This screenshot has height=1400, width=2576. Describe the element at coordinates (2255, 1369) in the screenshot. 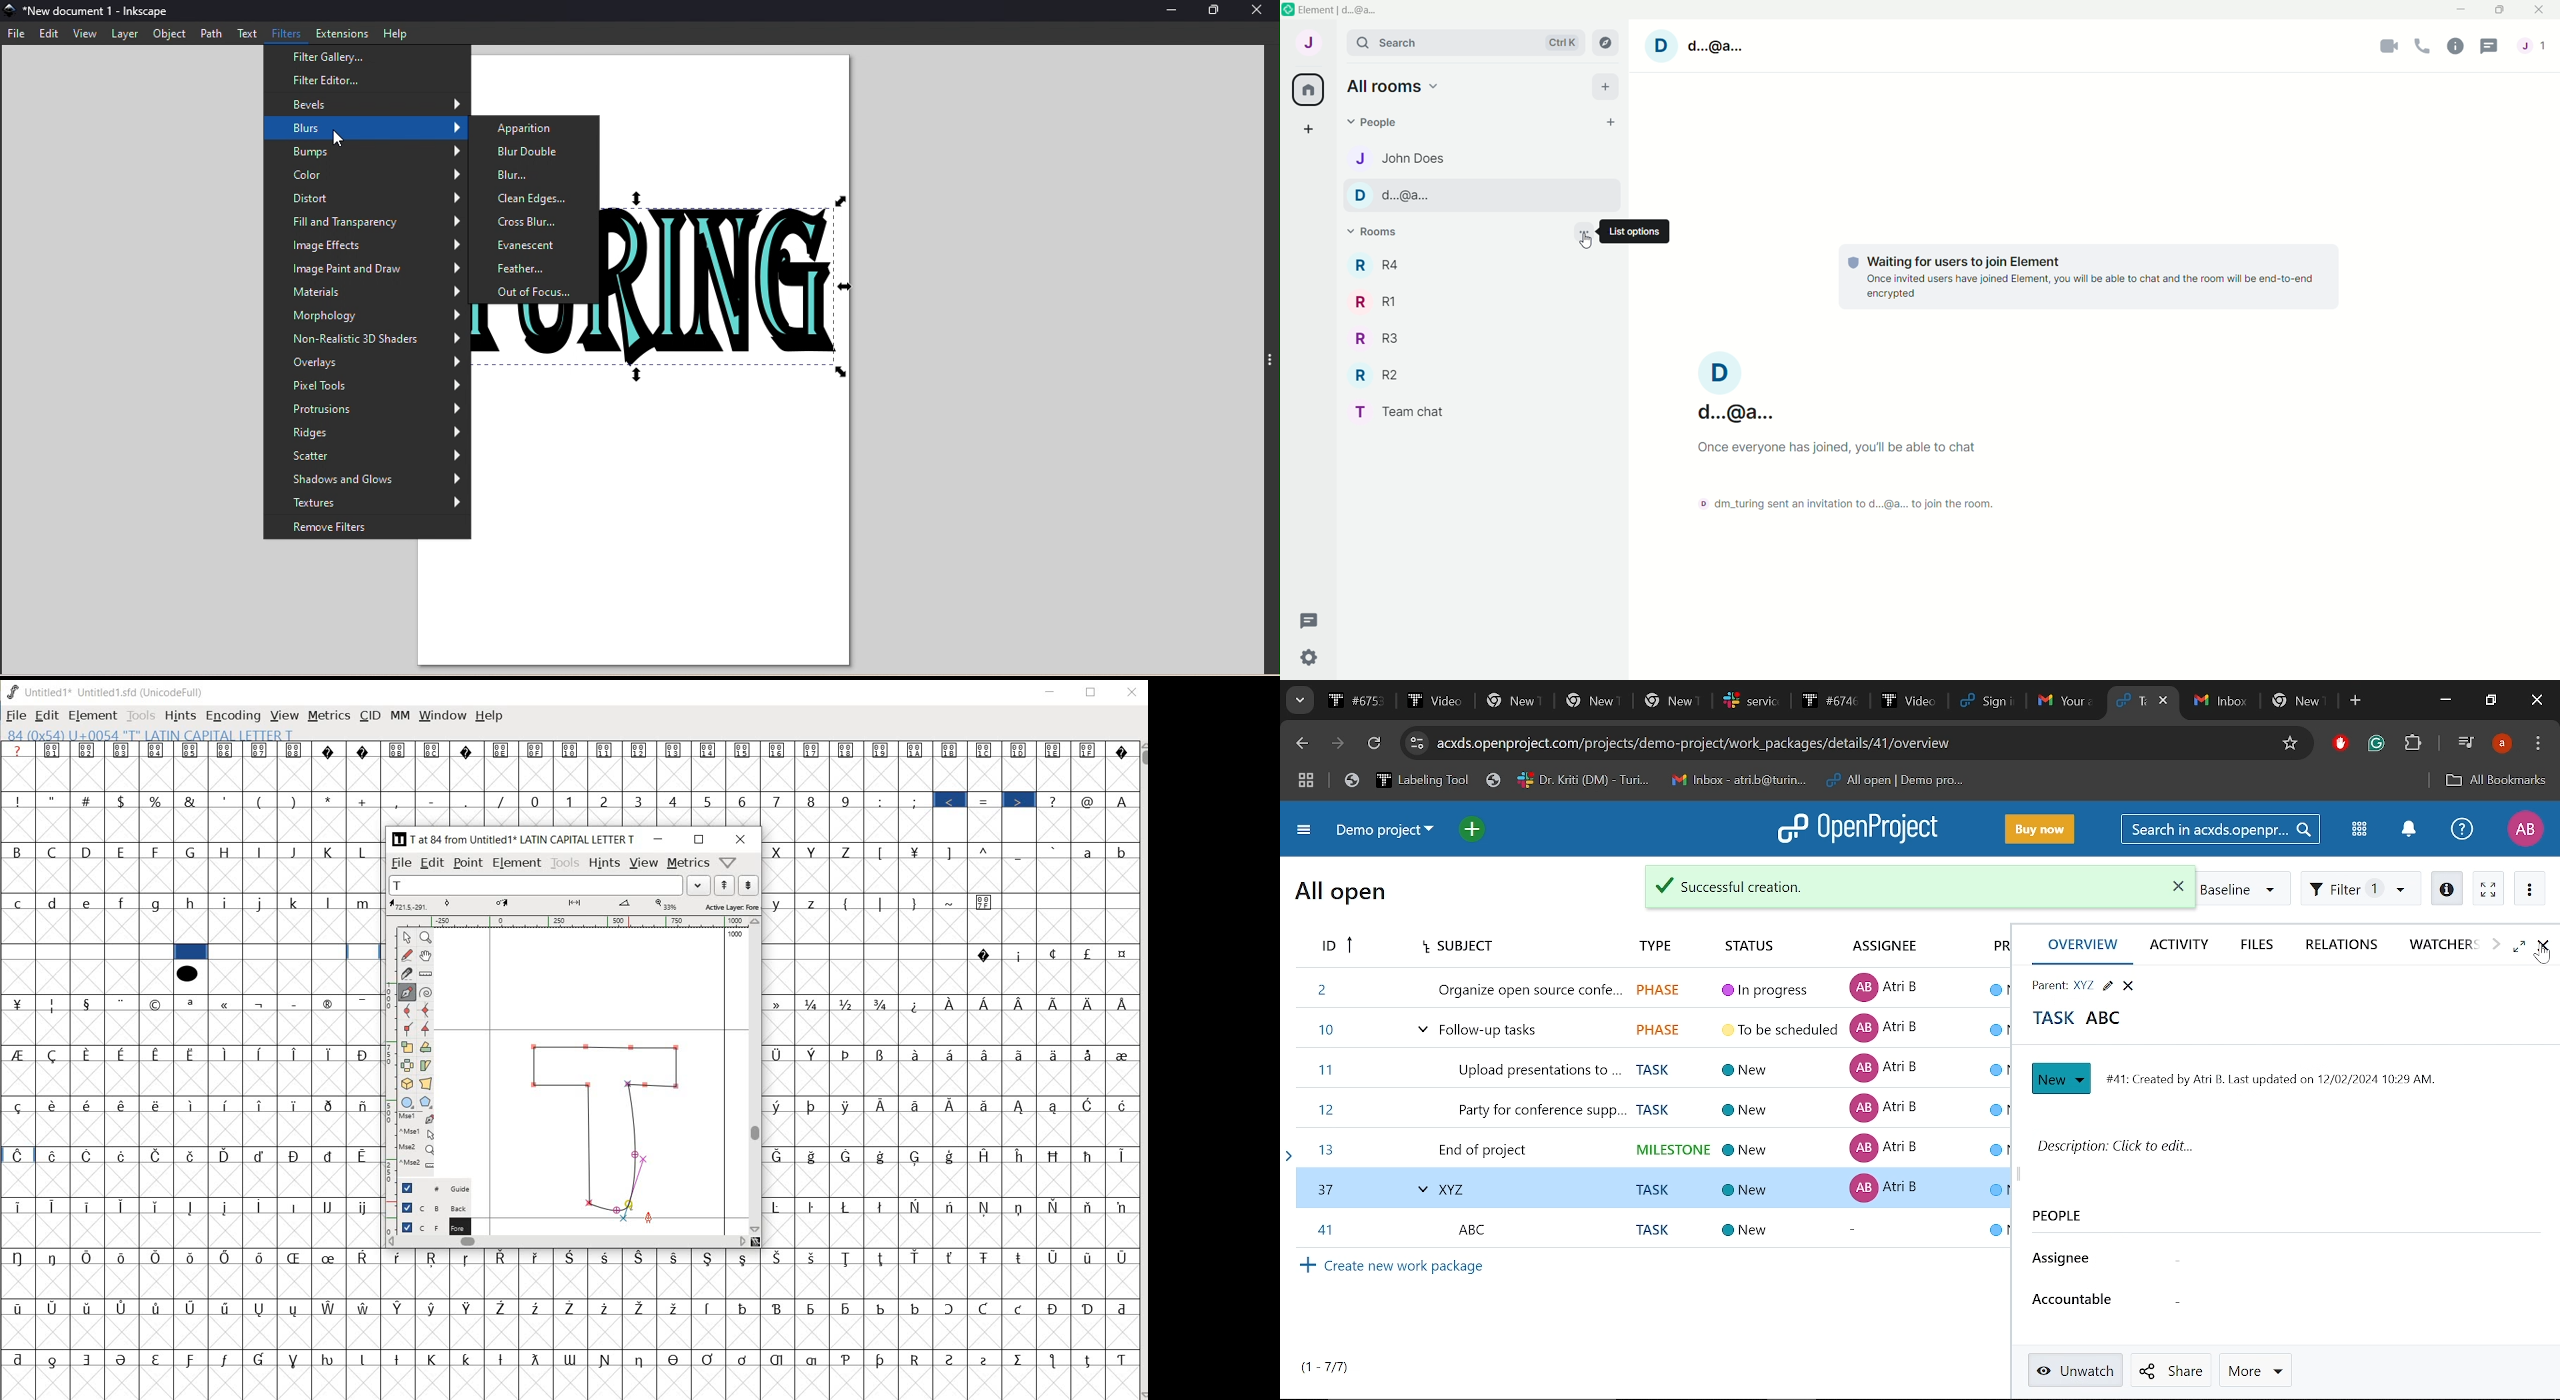

I see `More` at that location.